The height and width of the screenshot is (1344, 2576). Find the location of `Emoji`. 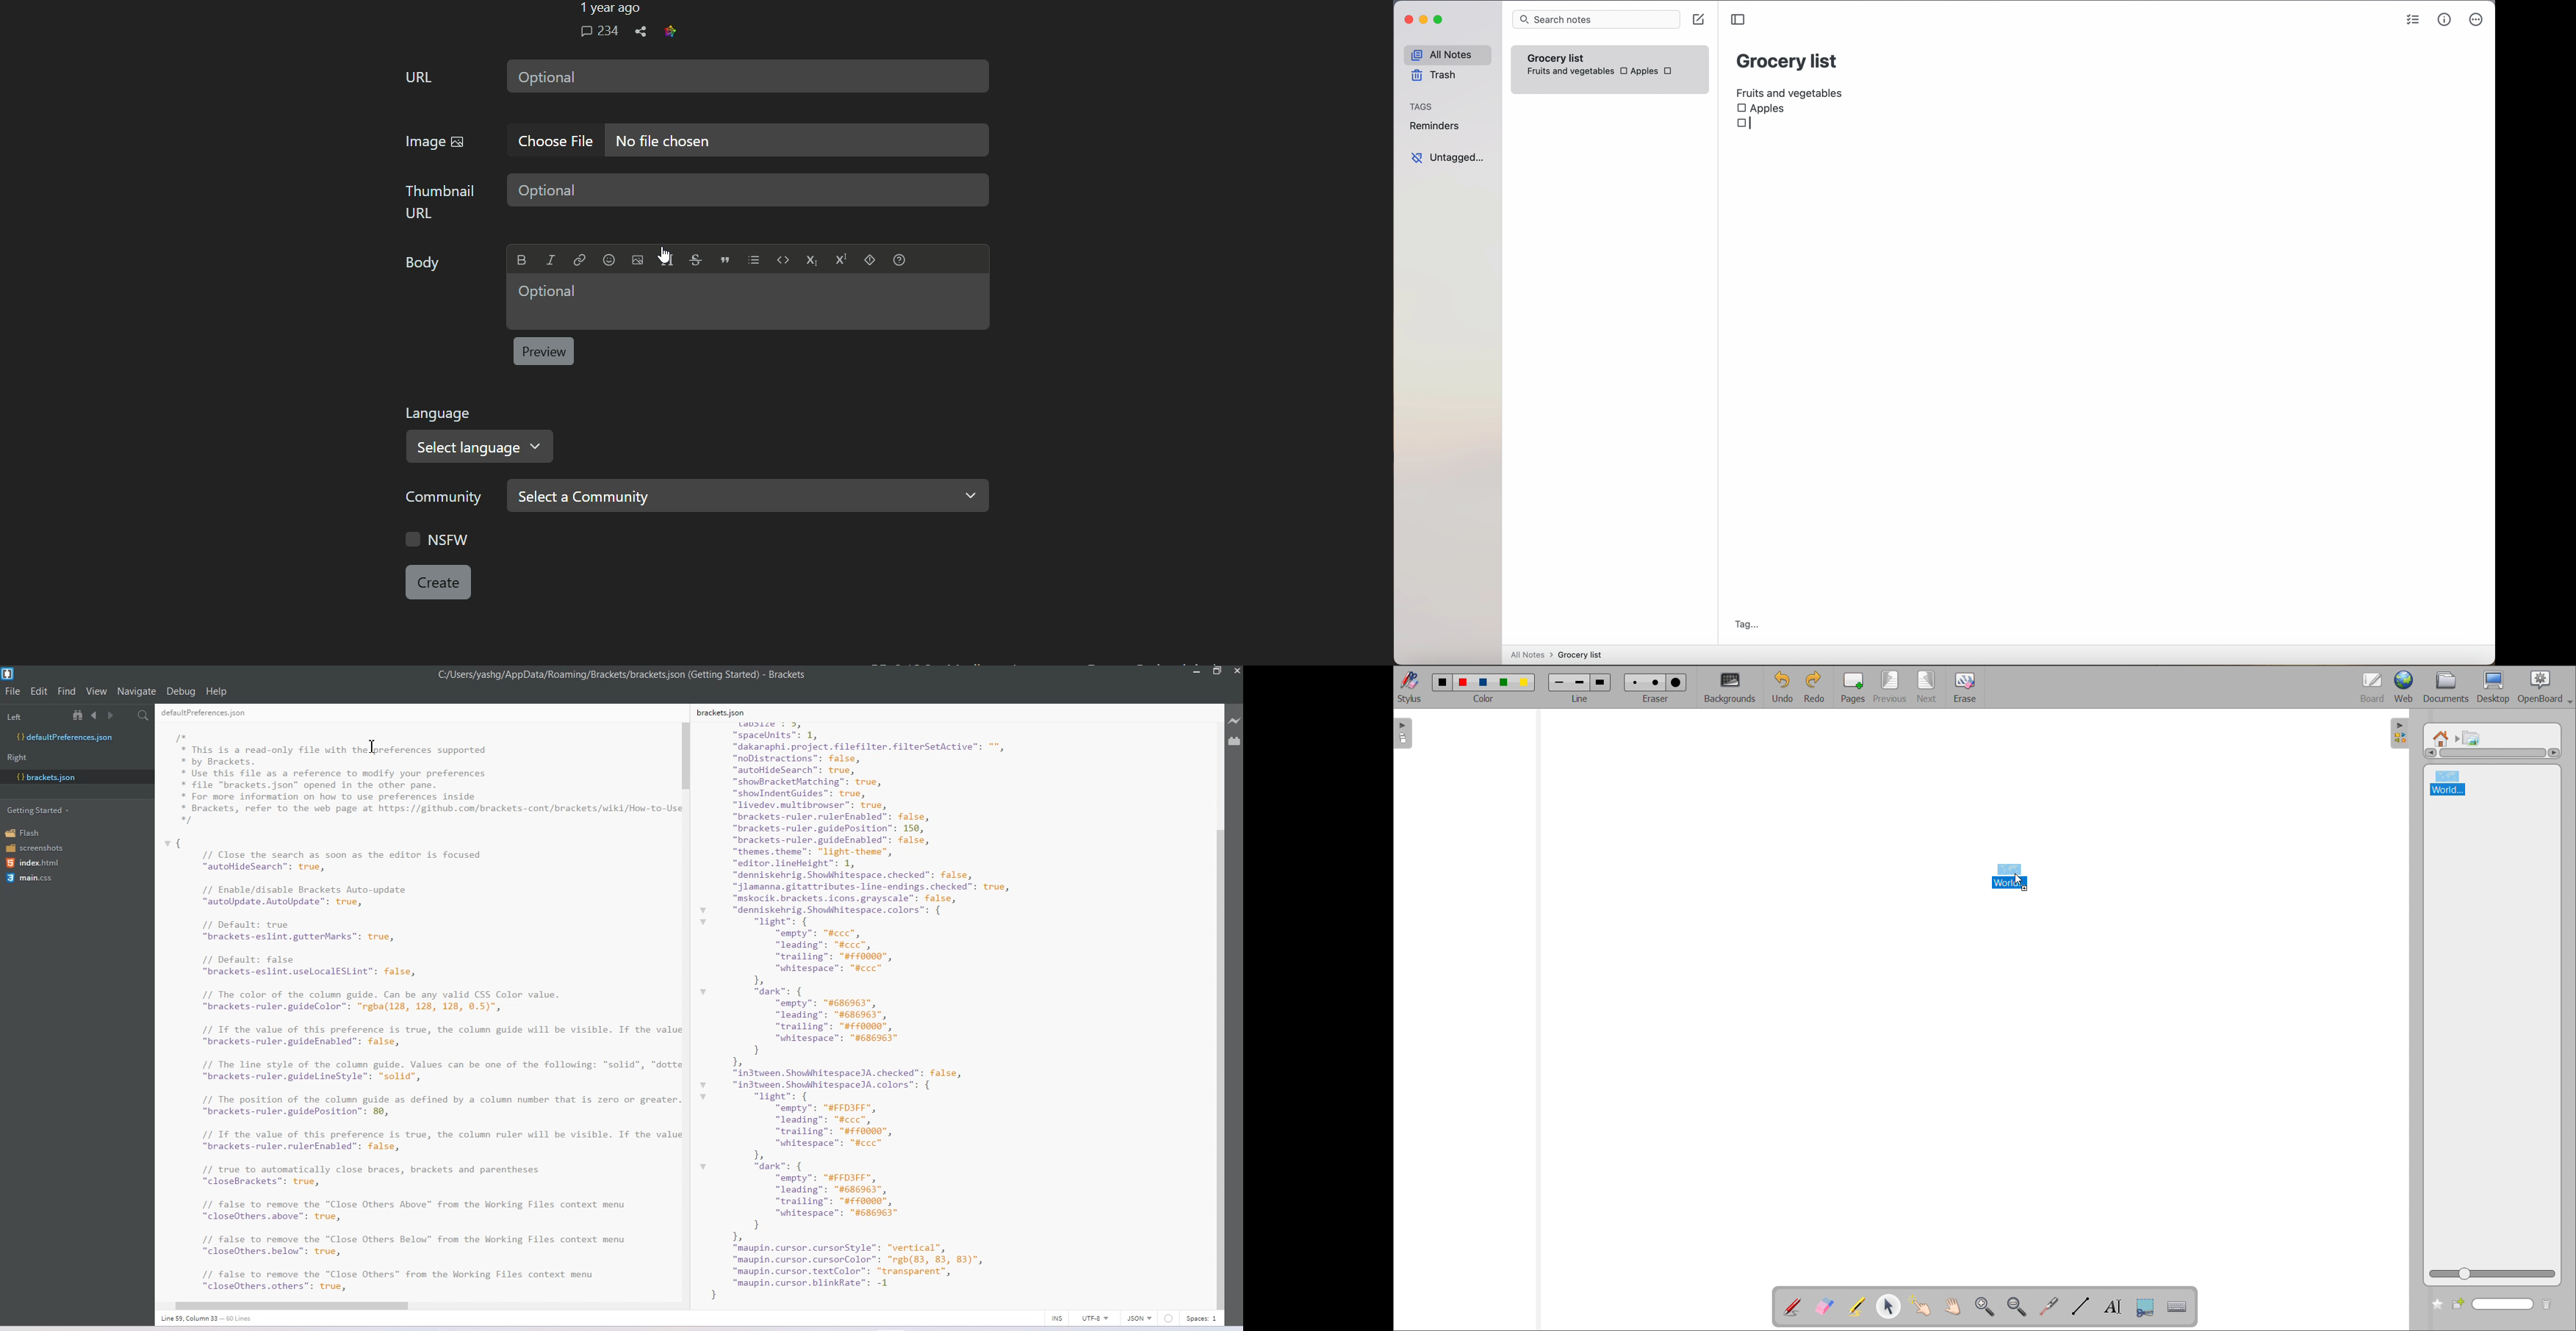

Emoji is located at coordinates (608, 260).